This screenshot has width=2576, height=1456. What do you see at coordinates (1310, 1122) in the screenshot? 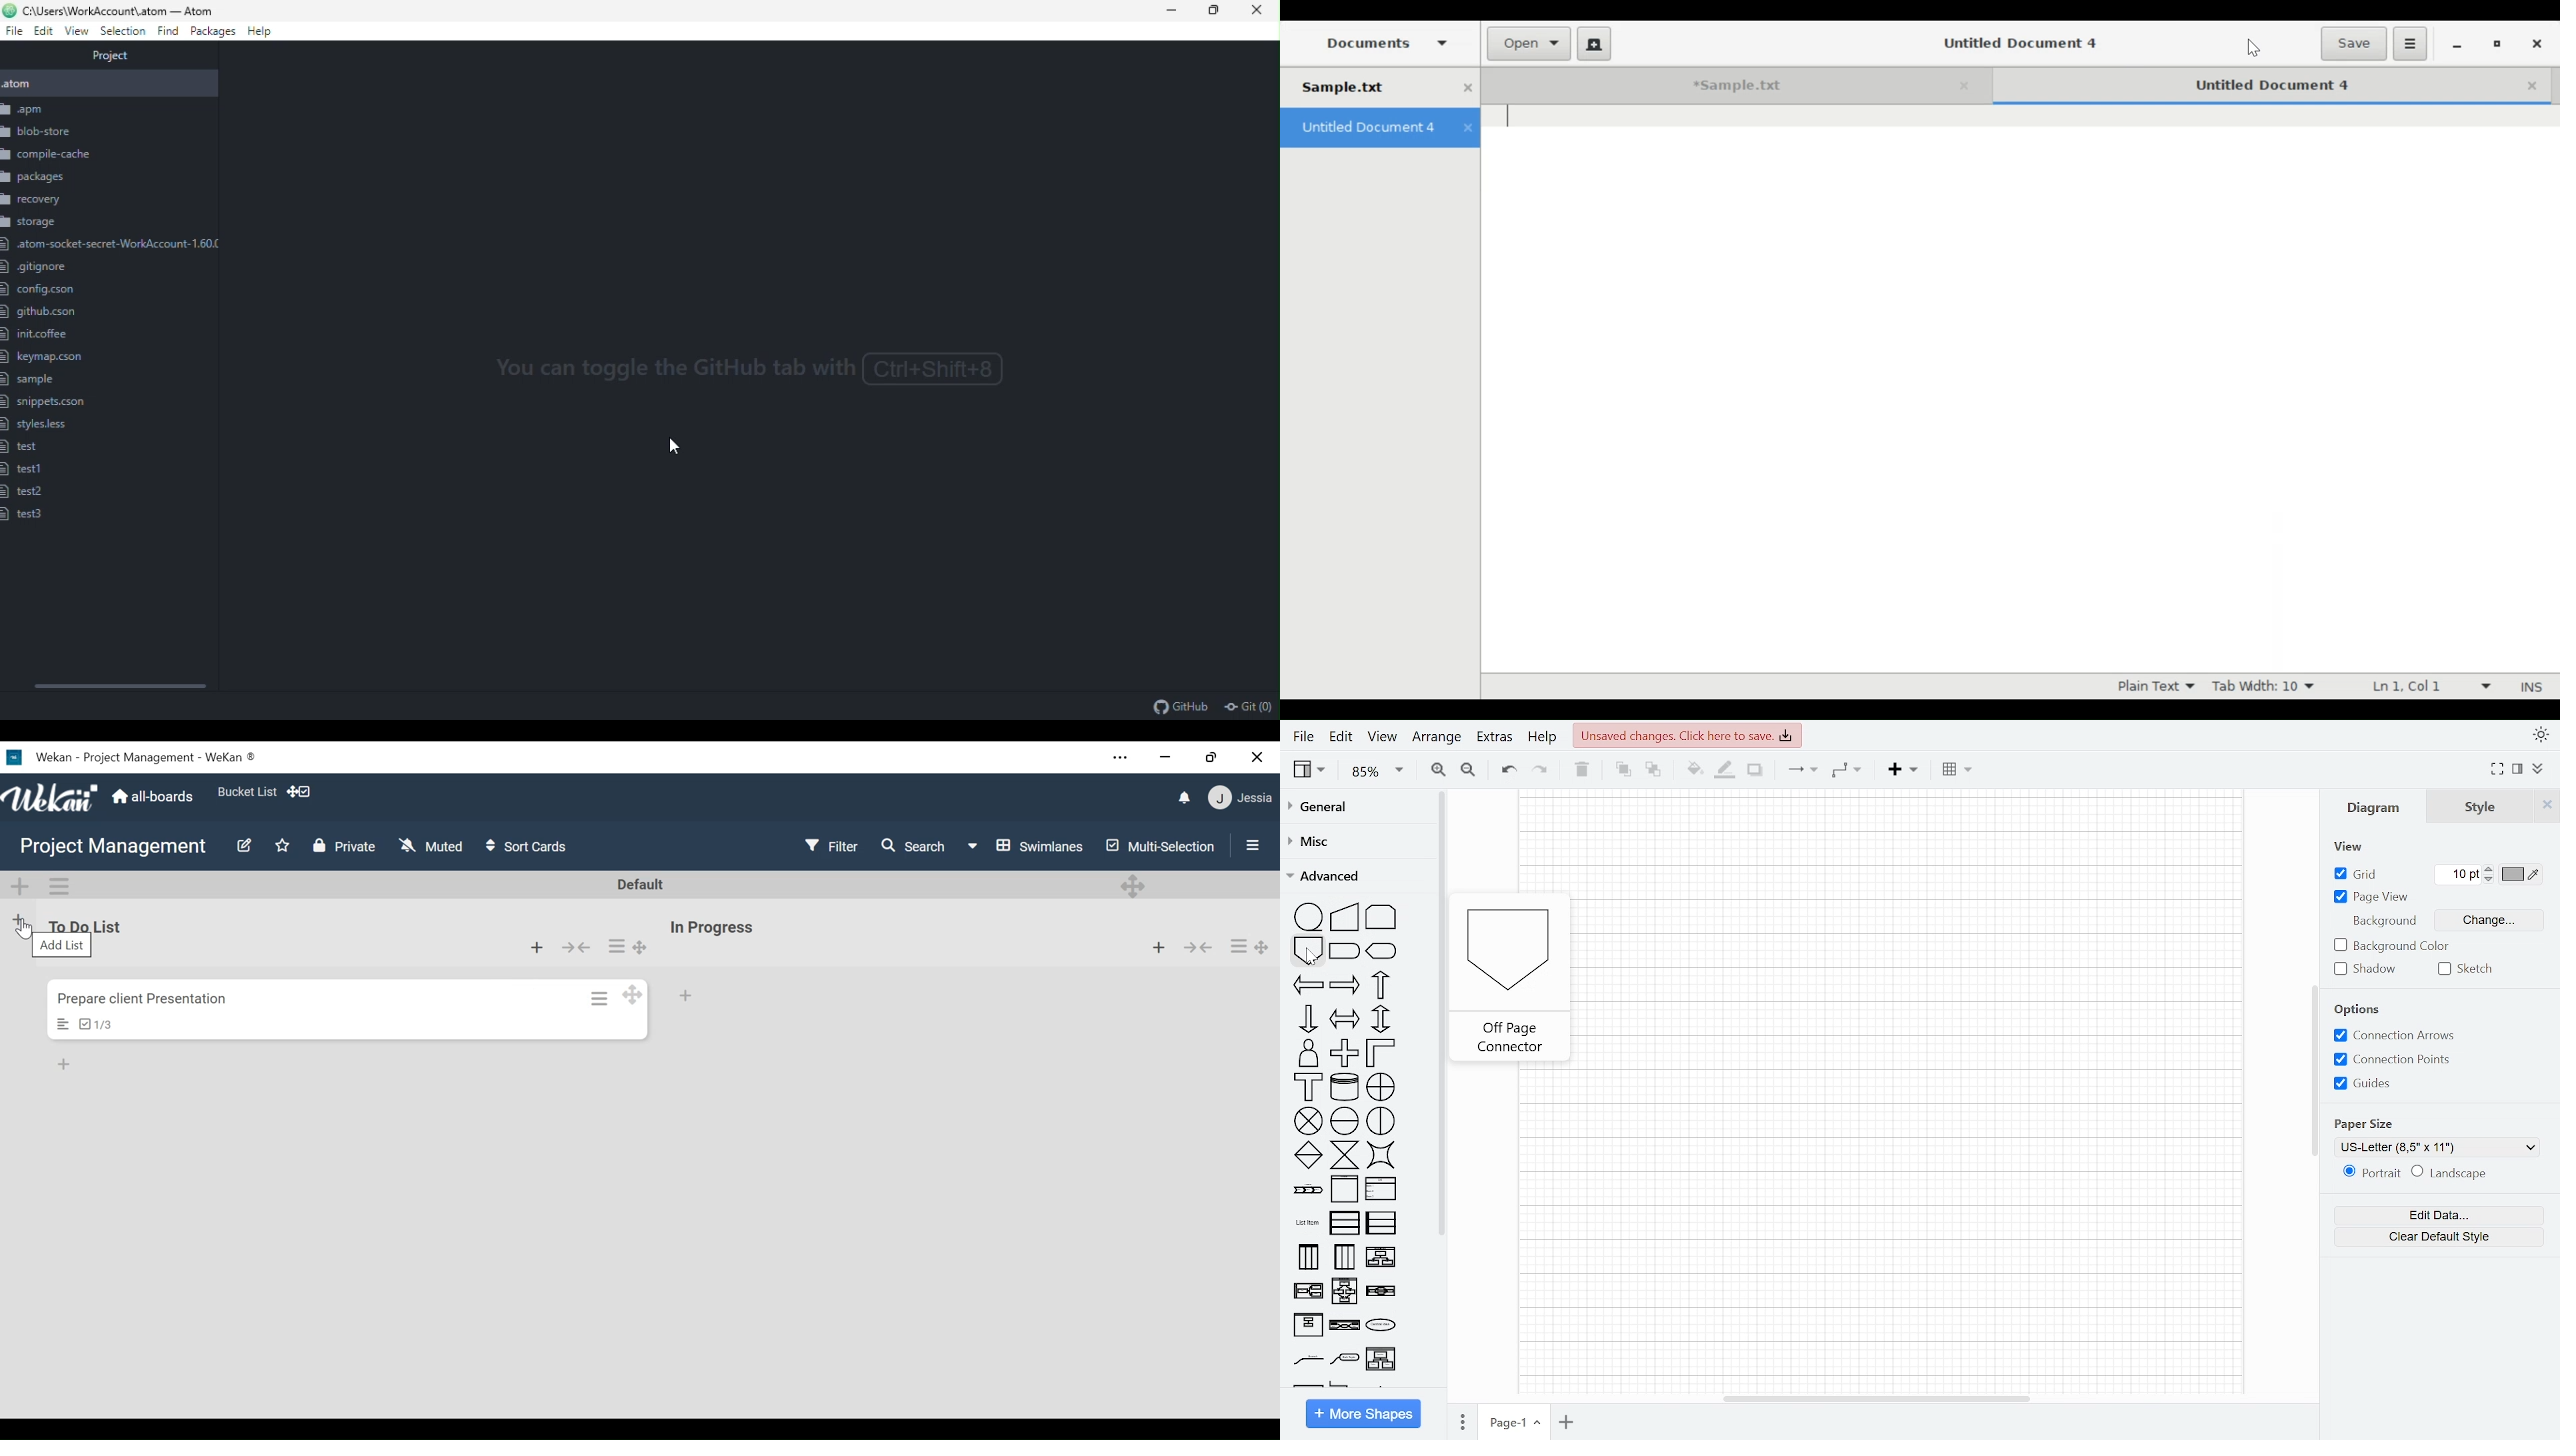
I see `sum` at bounding box center [1310, 1122].